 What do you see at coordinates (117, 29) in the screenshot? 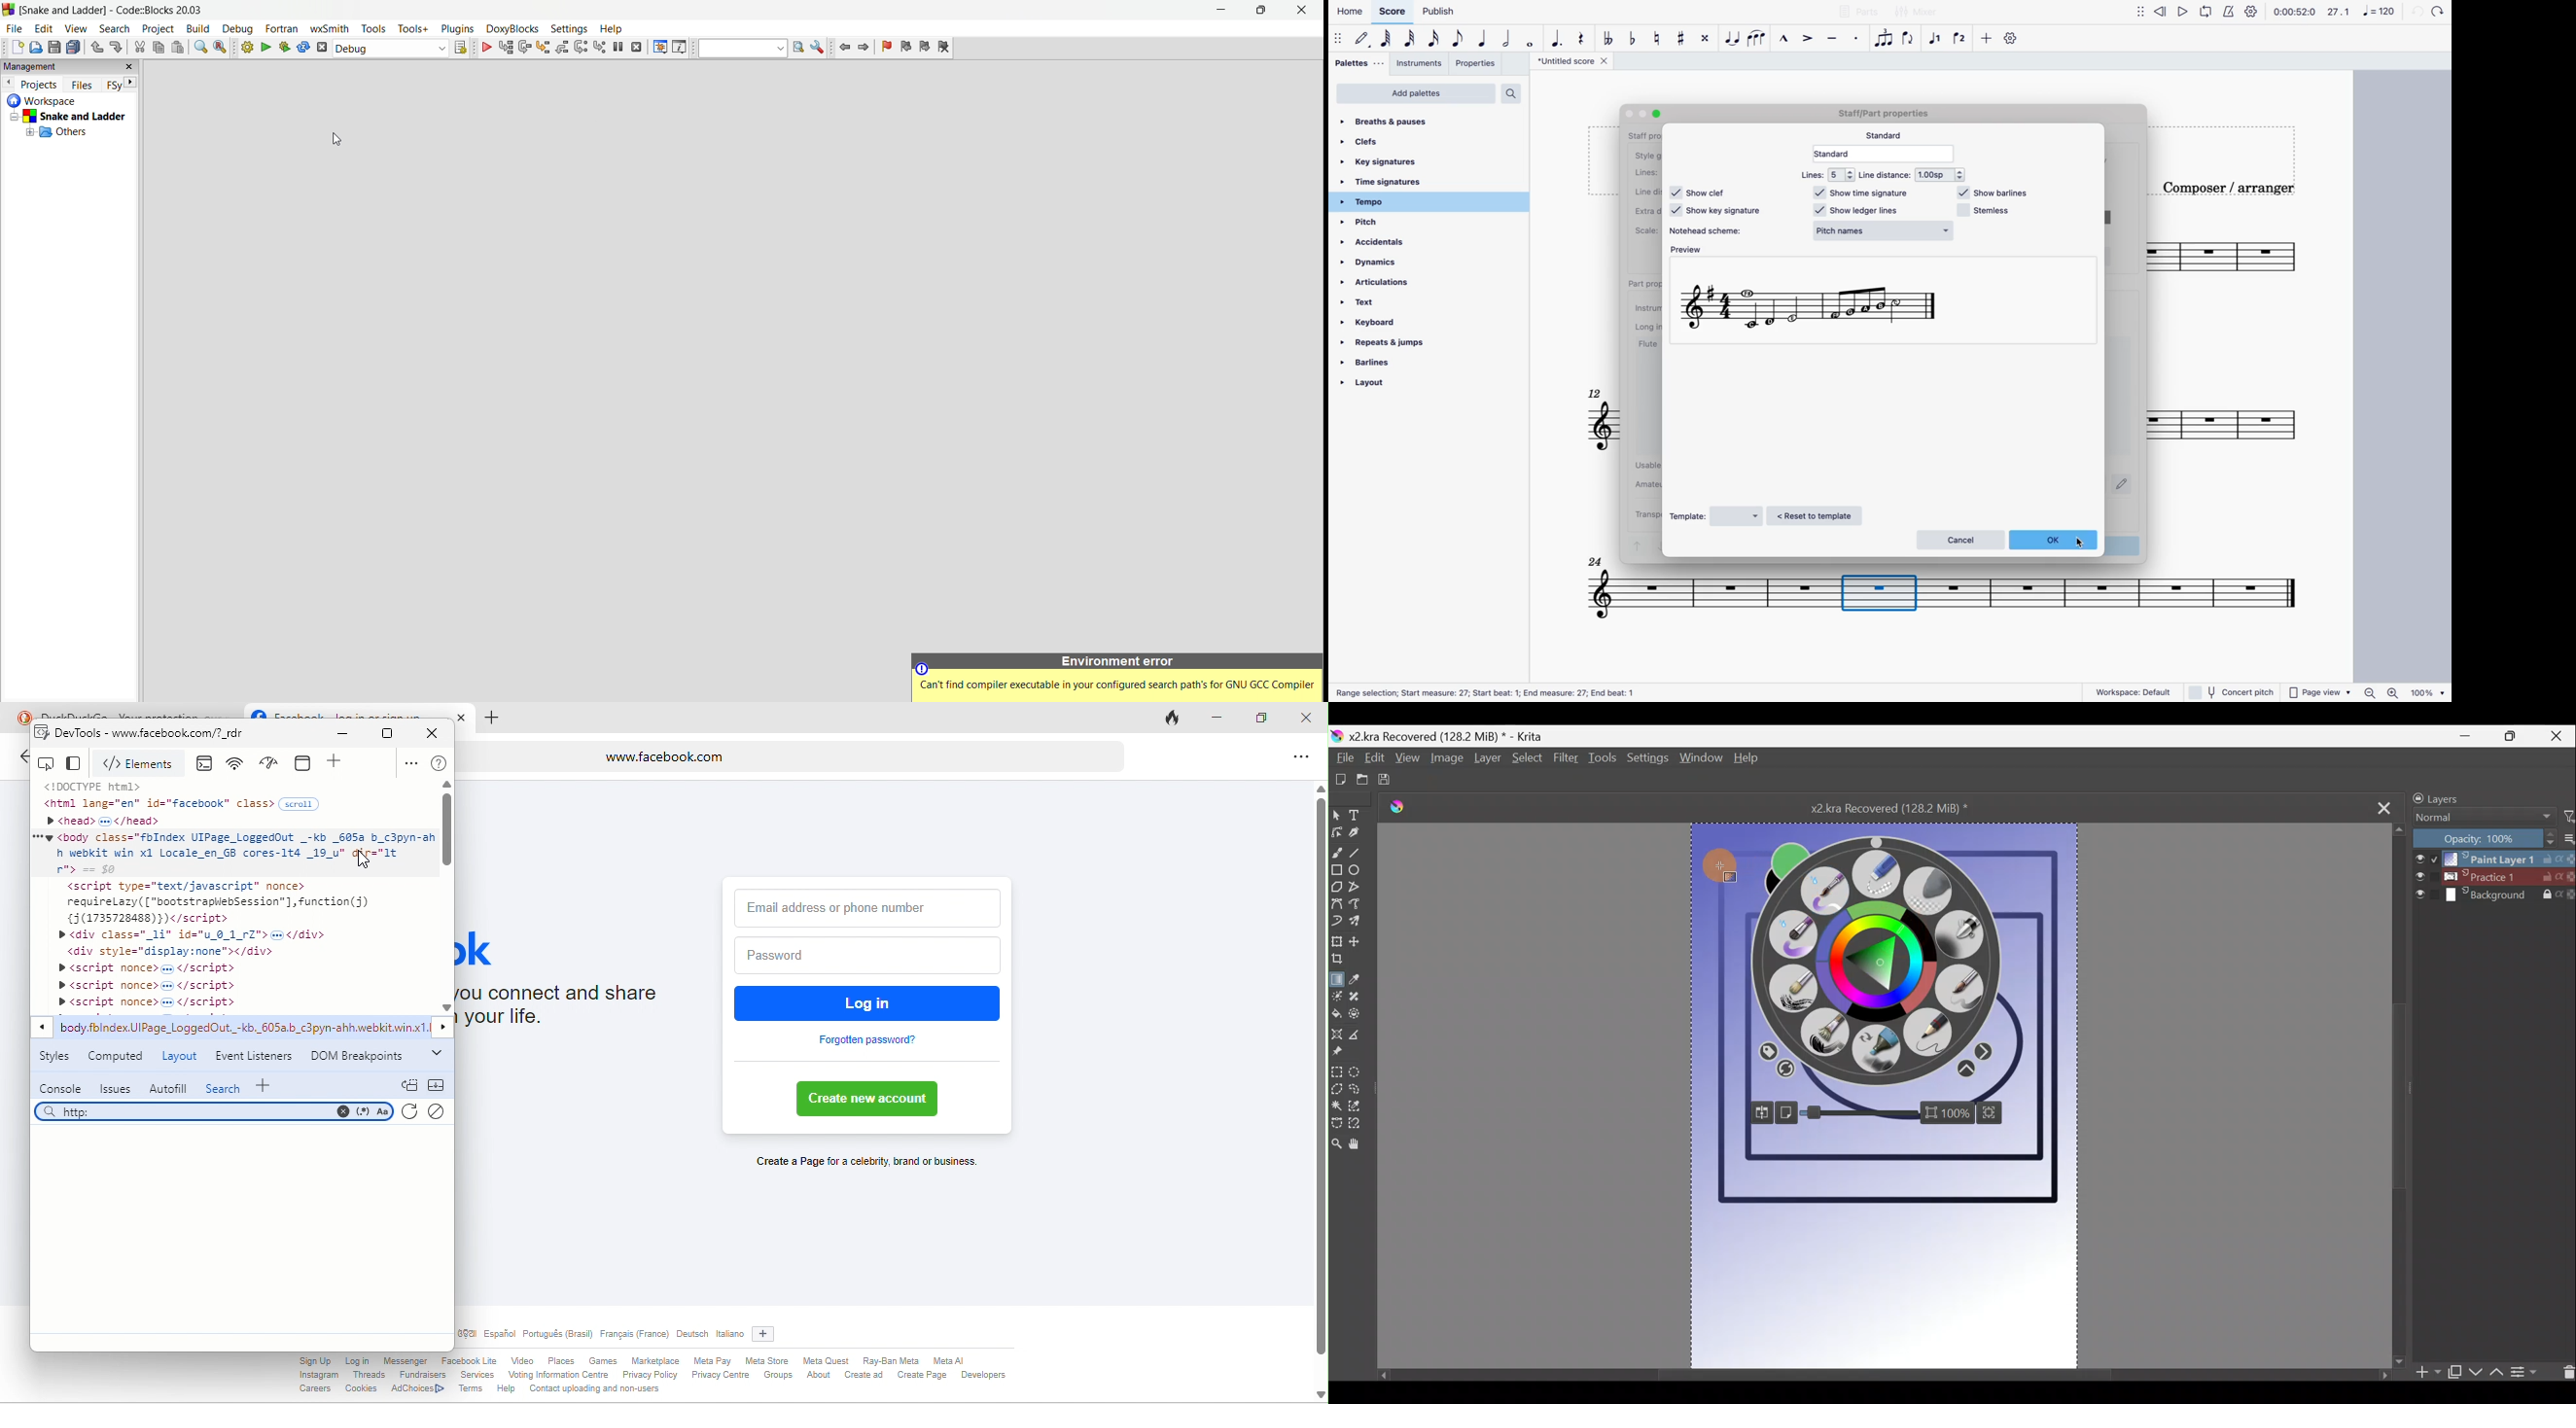
I see `search` at bounding box center [117, 29].